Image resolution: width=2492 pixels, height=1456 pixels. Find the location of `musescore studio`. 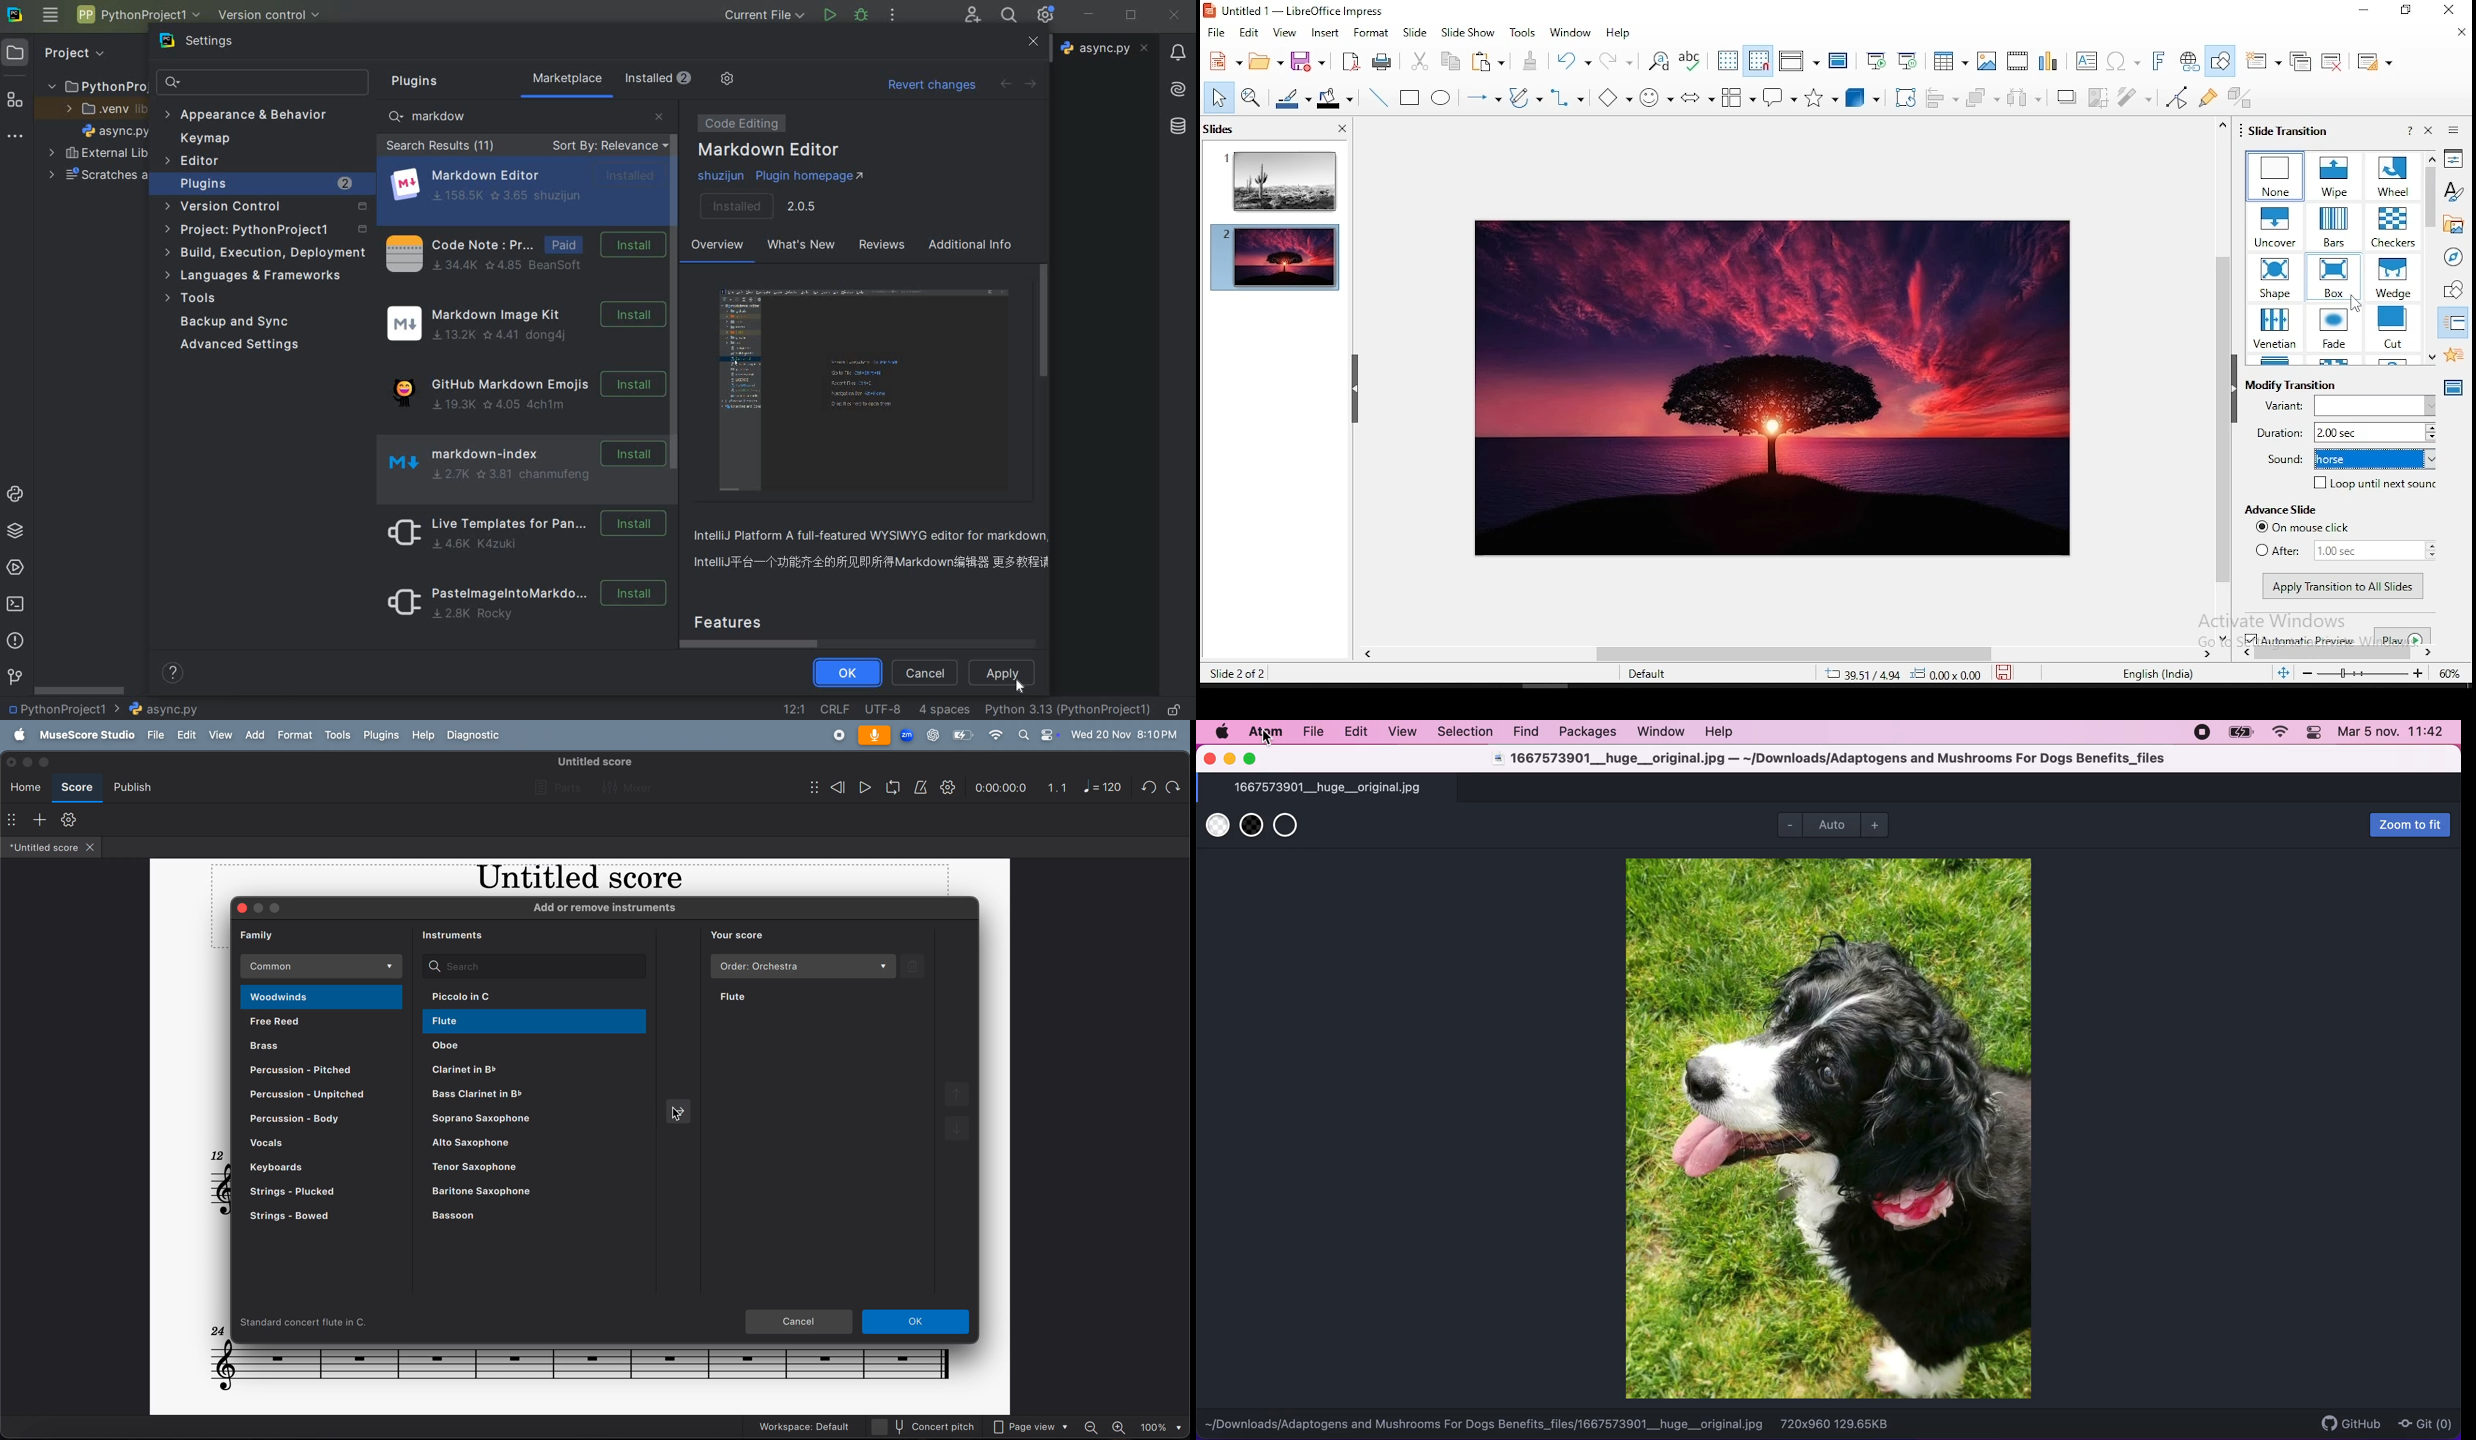

musescore studio is located at coordinates (83, 735).